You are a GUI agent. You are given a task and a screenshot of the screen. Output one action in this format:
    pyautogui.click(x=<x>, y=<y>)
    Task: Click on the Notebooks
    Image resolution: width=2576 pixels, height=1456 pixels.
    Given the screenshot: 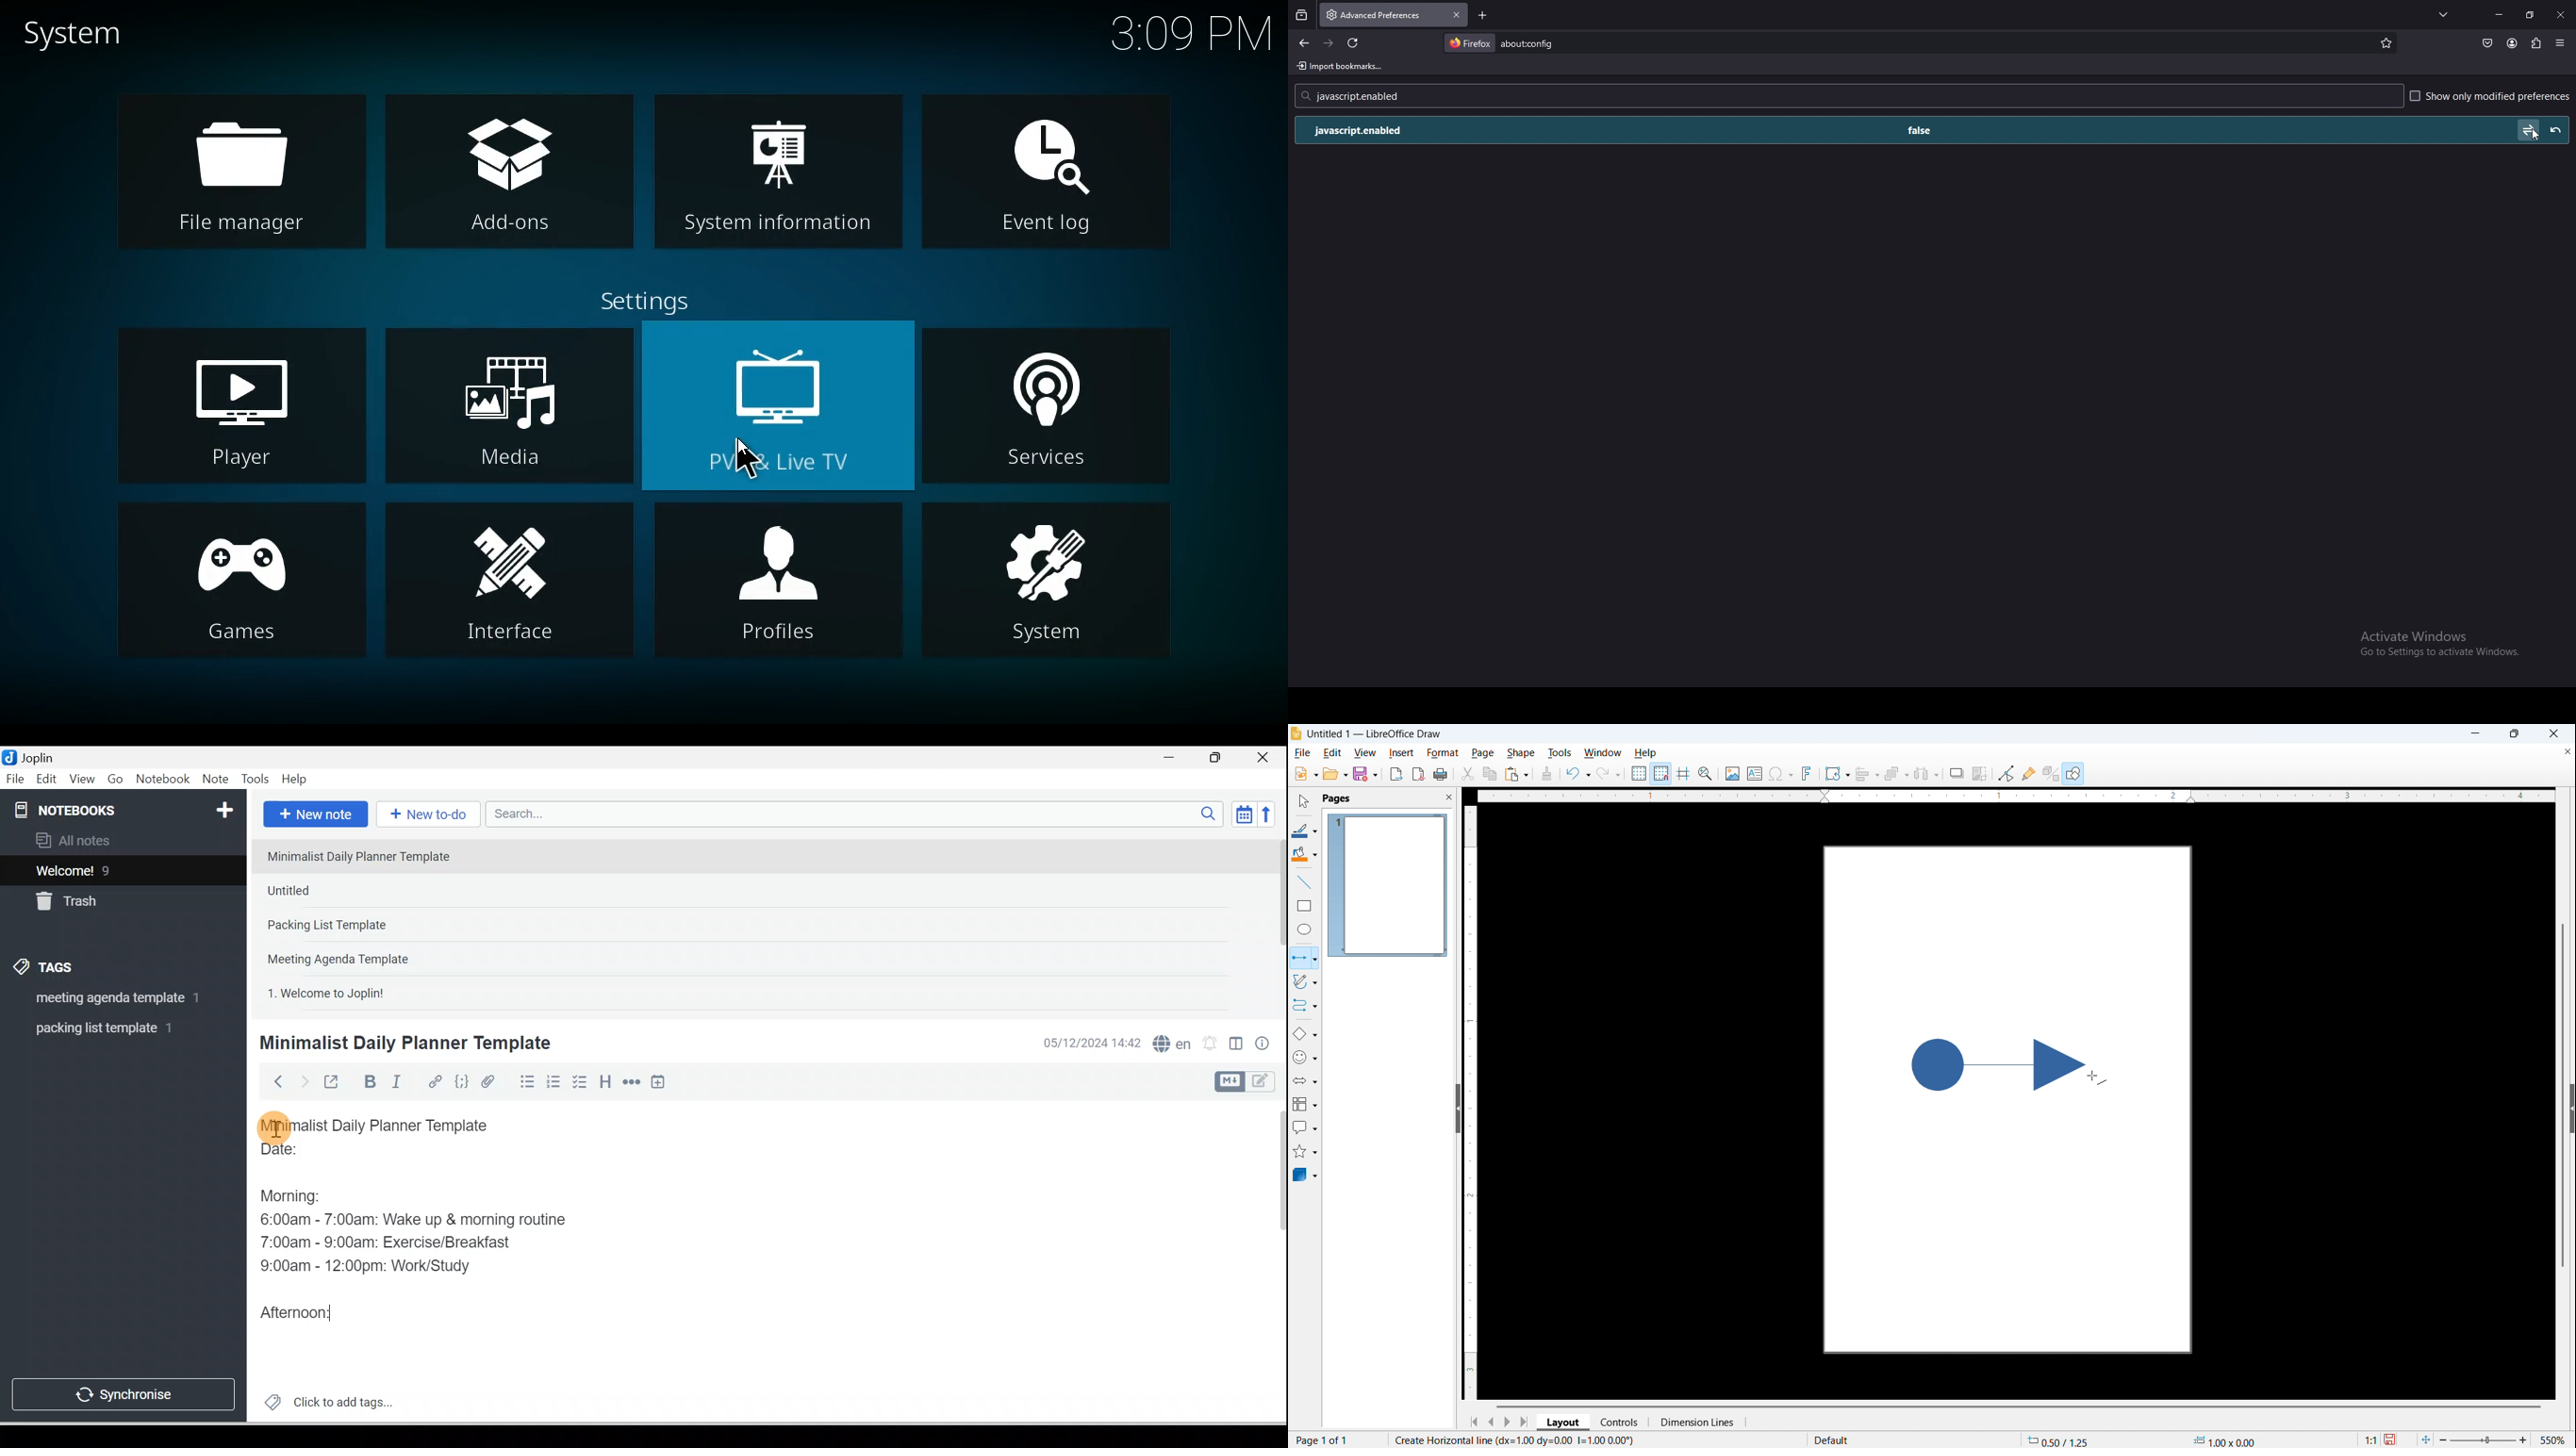 What is the action you would take?
    pyautogui.click(x=126, y=807)
    